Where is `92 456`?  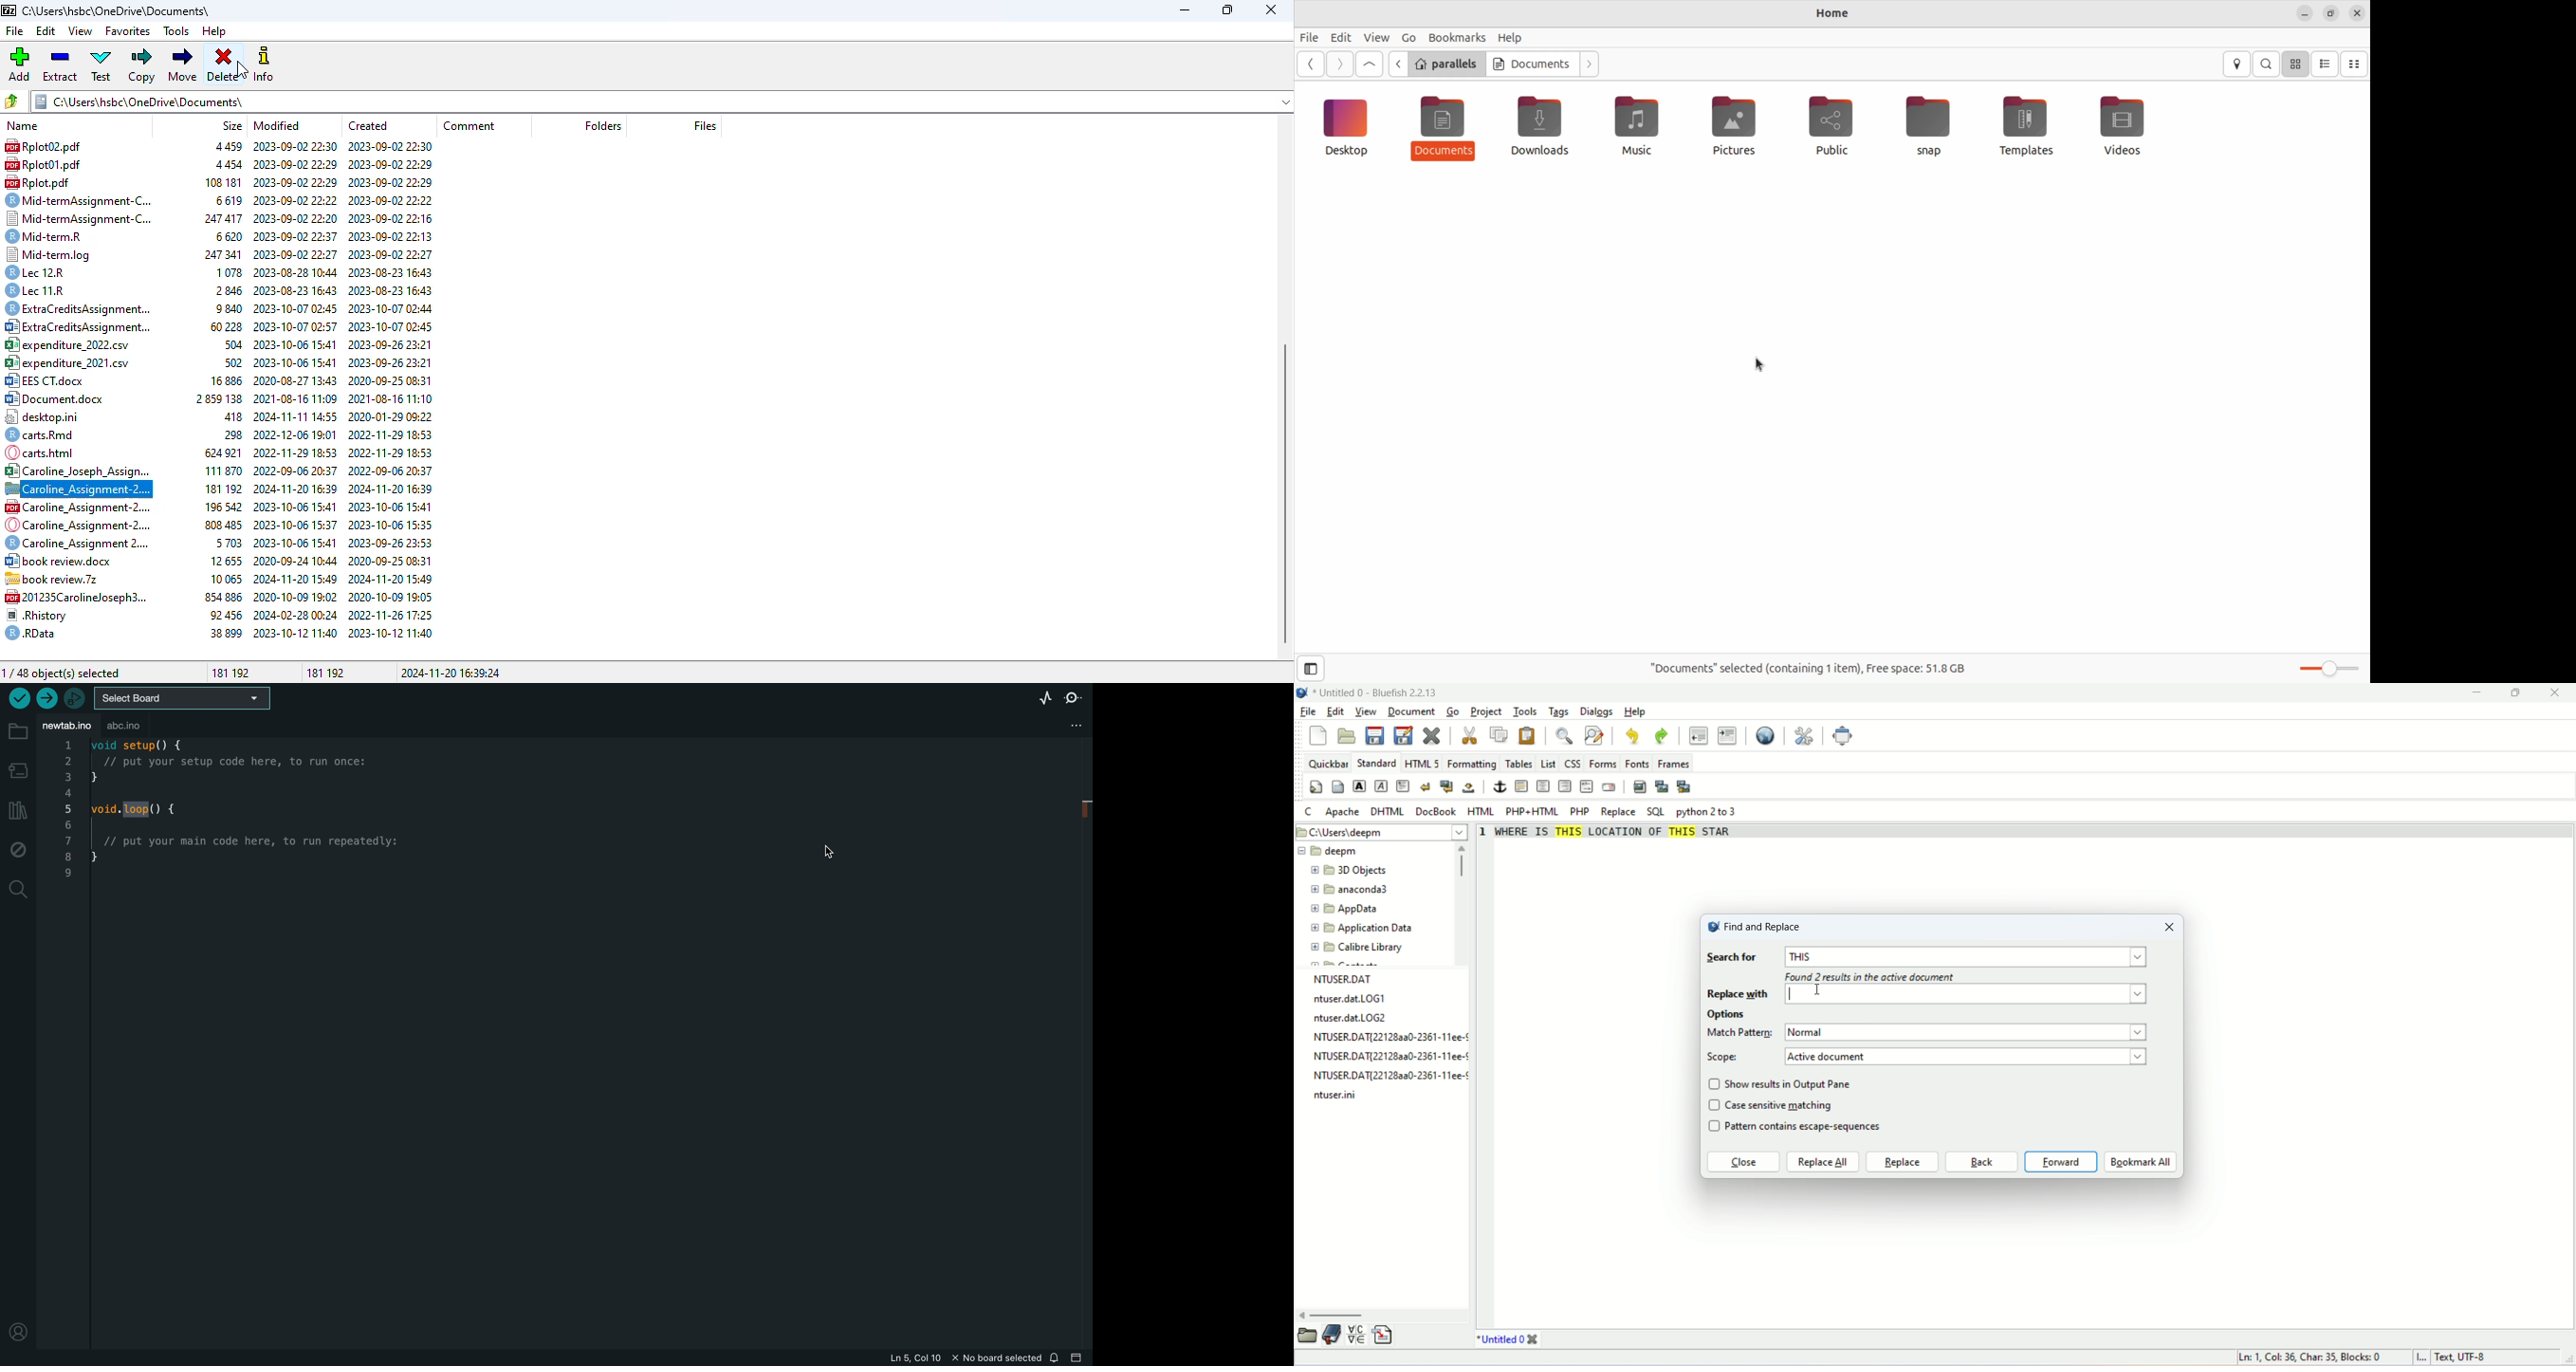
92 456 is located at coordinates (226, 614).